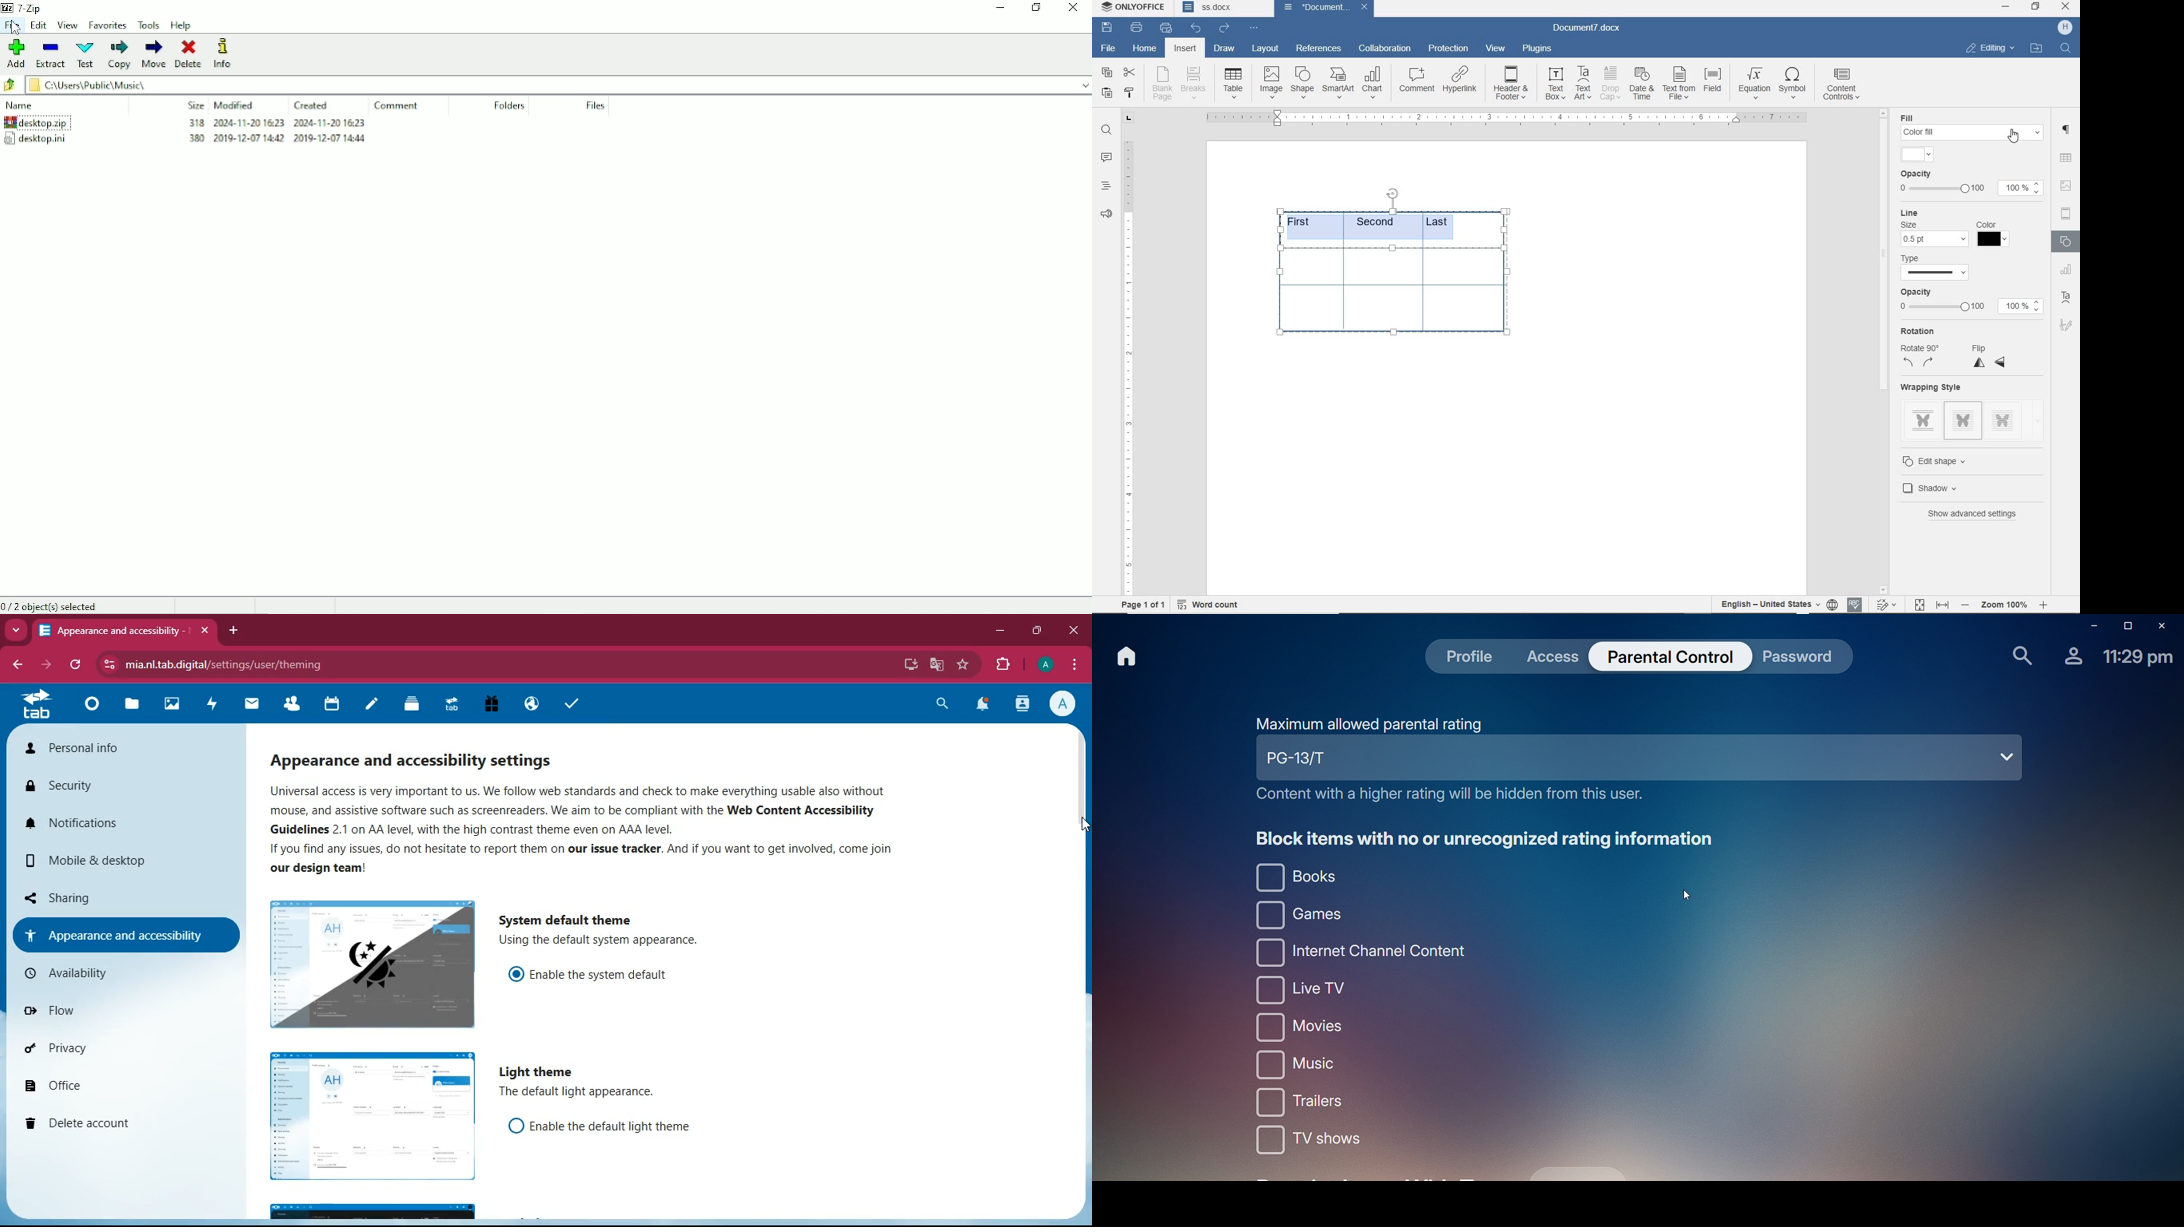 The height and width of the screenshot is (1232, 2184). What do you see at coordinates (90, 708) in the screenshot?
I see `home` at bounding box center [90, 708].